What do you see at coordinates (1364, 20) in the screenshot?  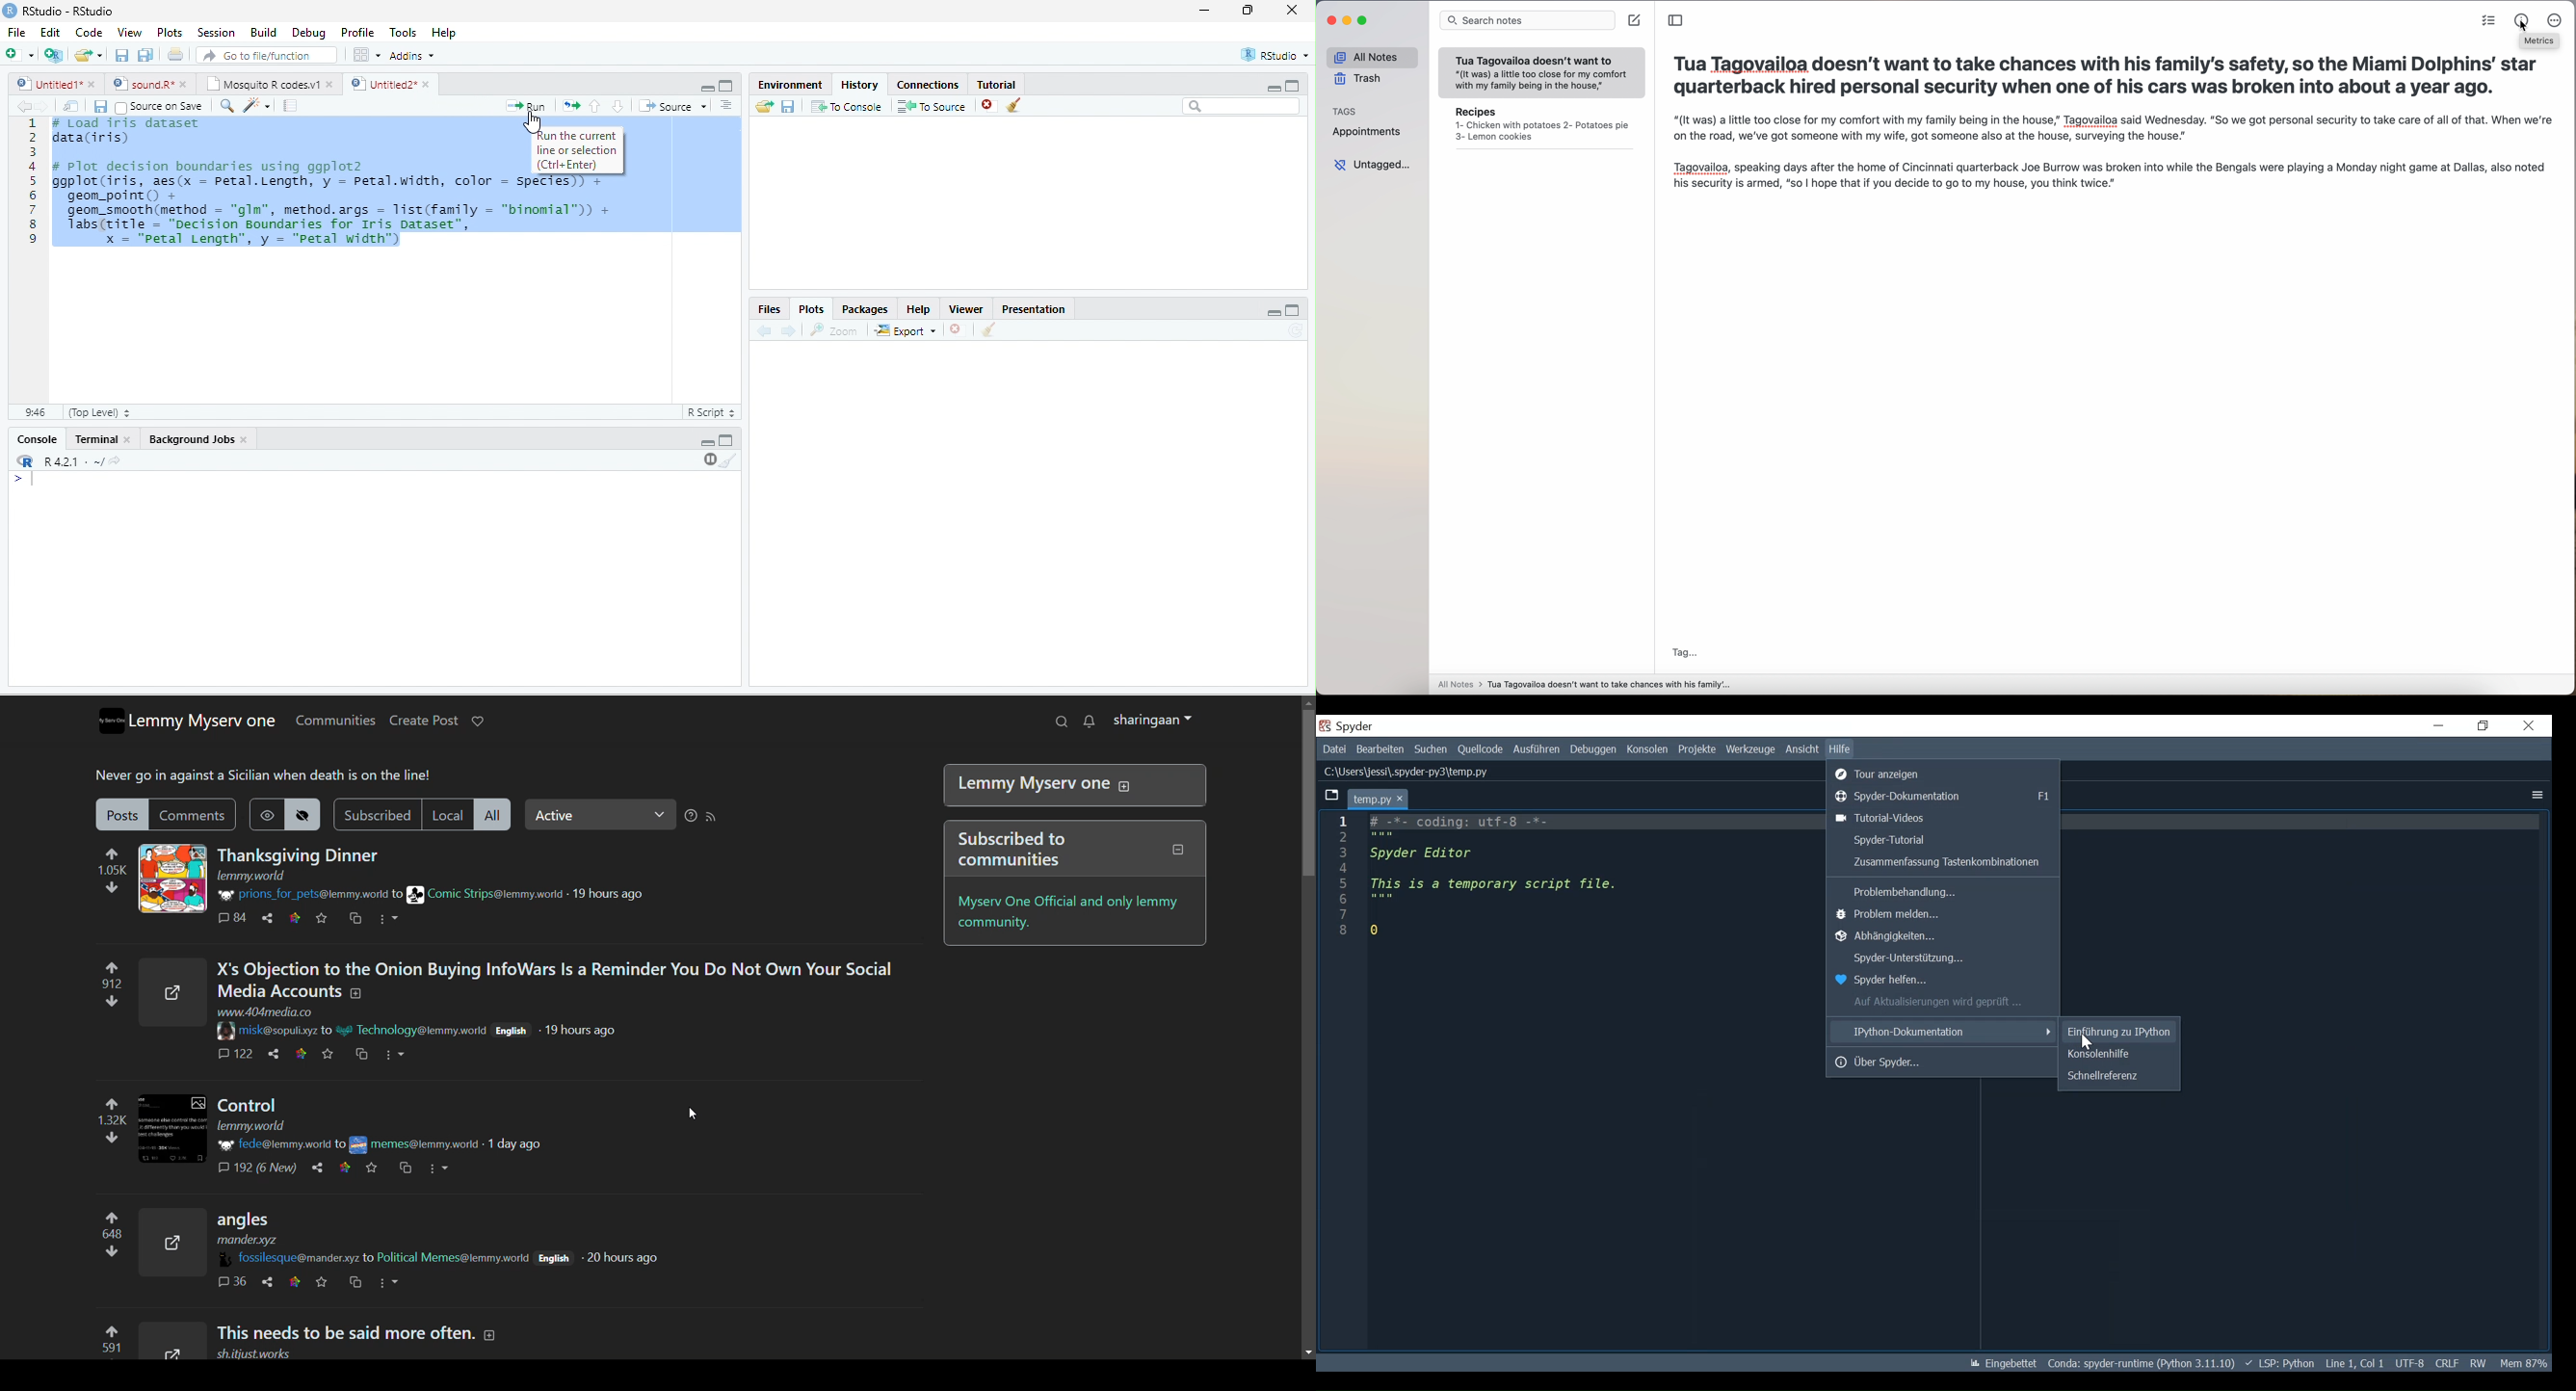 I see `maximize Simplenote` at bounding box center [1364, 20].